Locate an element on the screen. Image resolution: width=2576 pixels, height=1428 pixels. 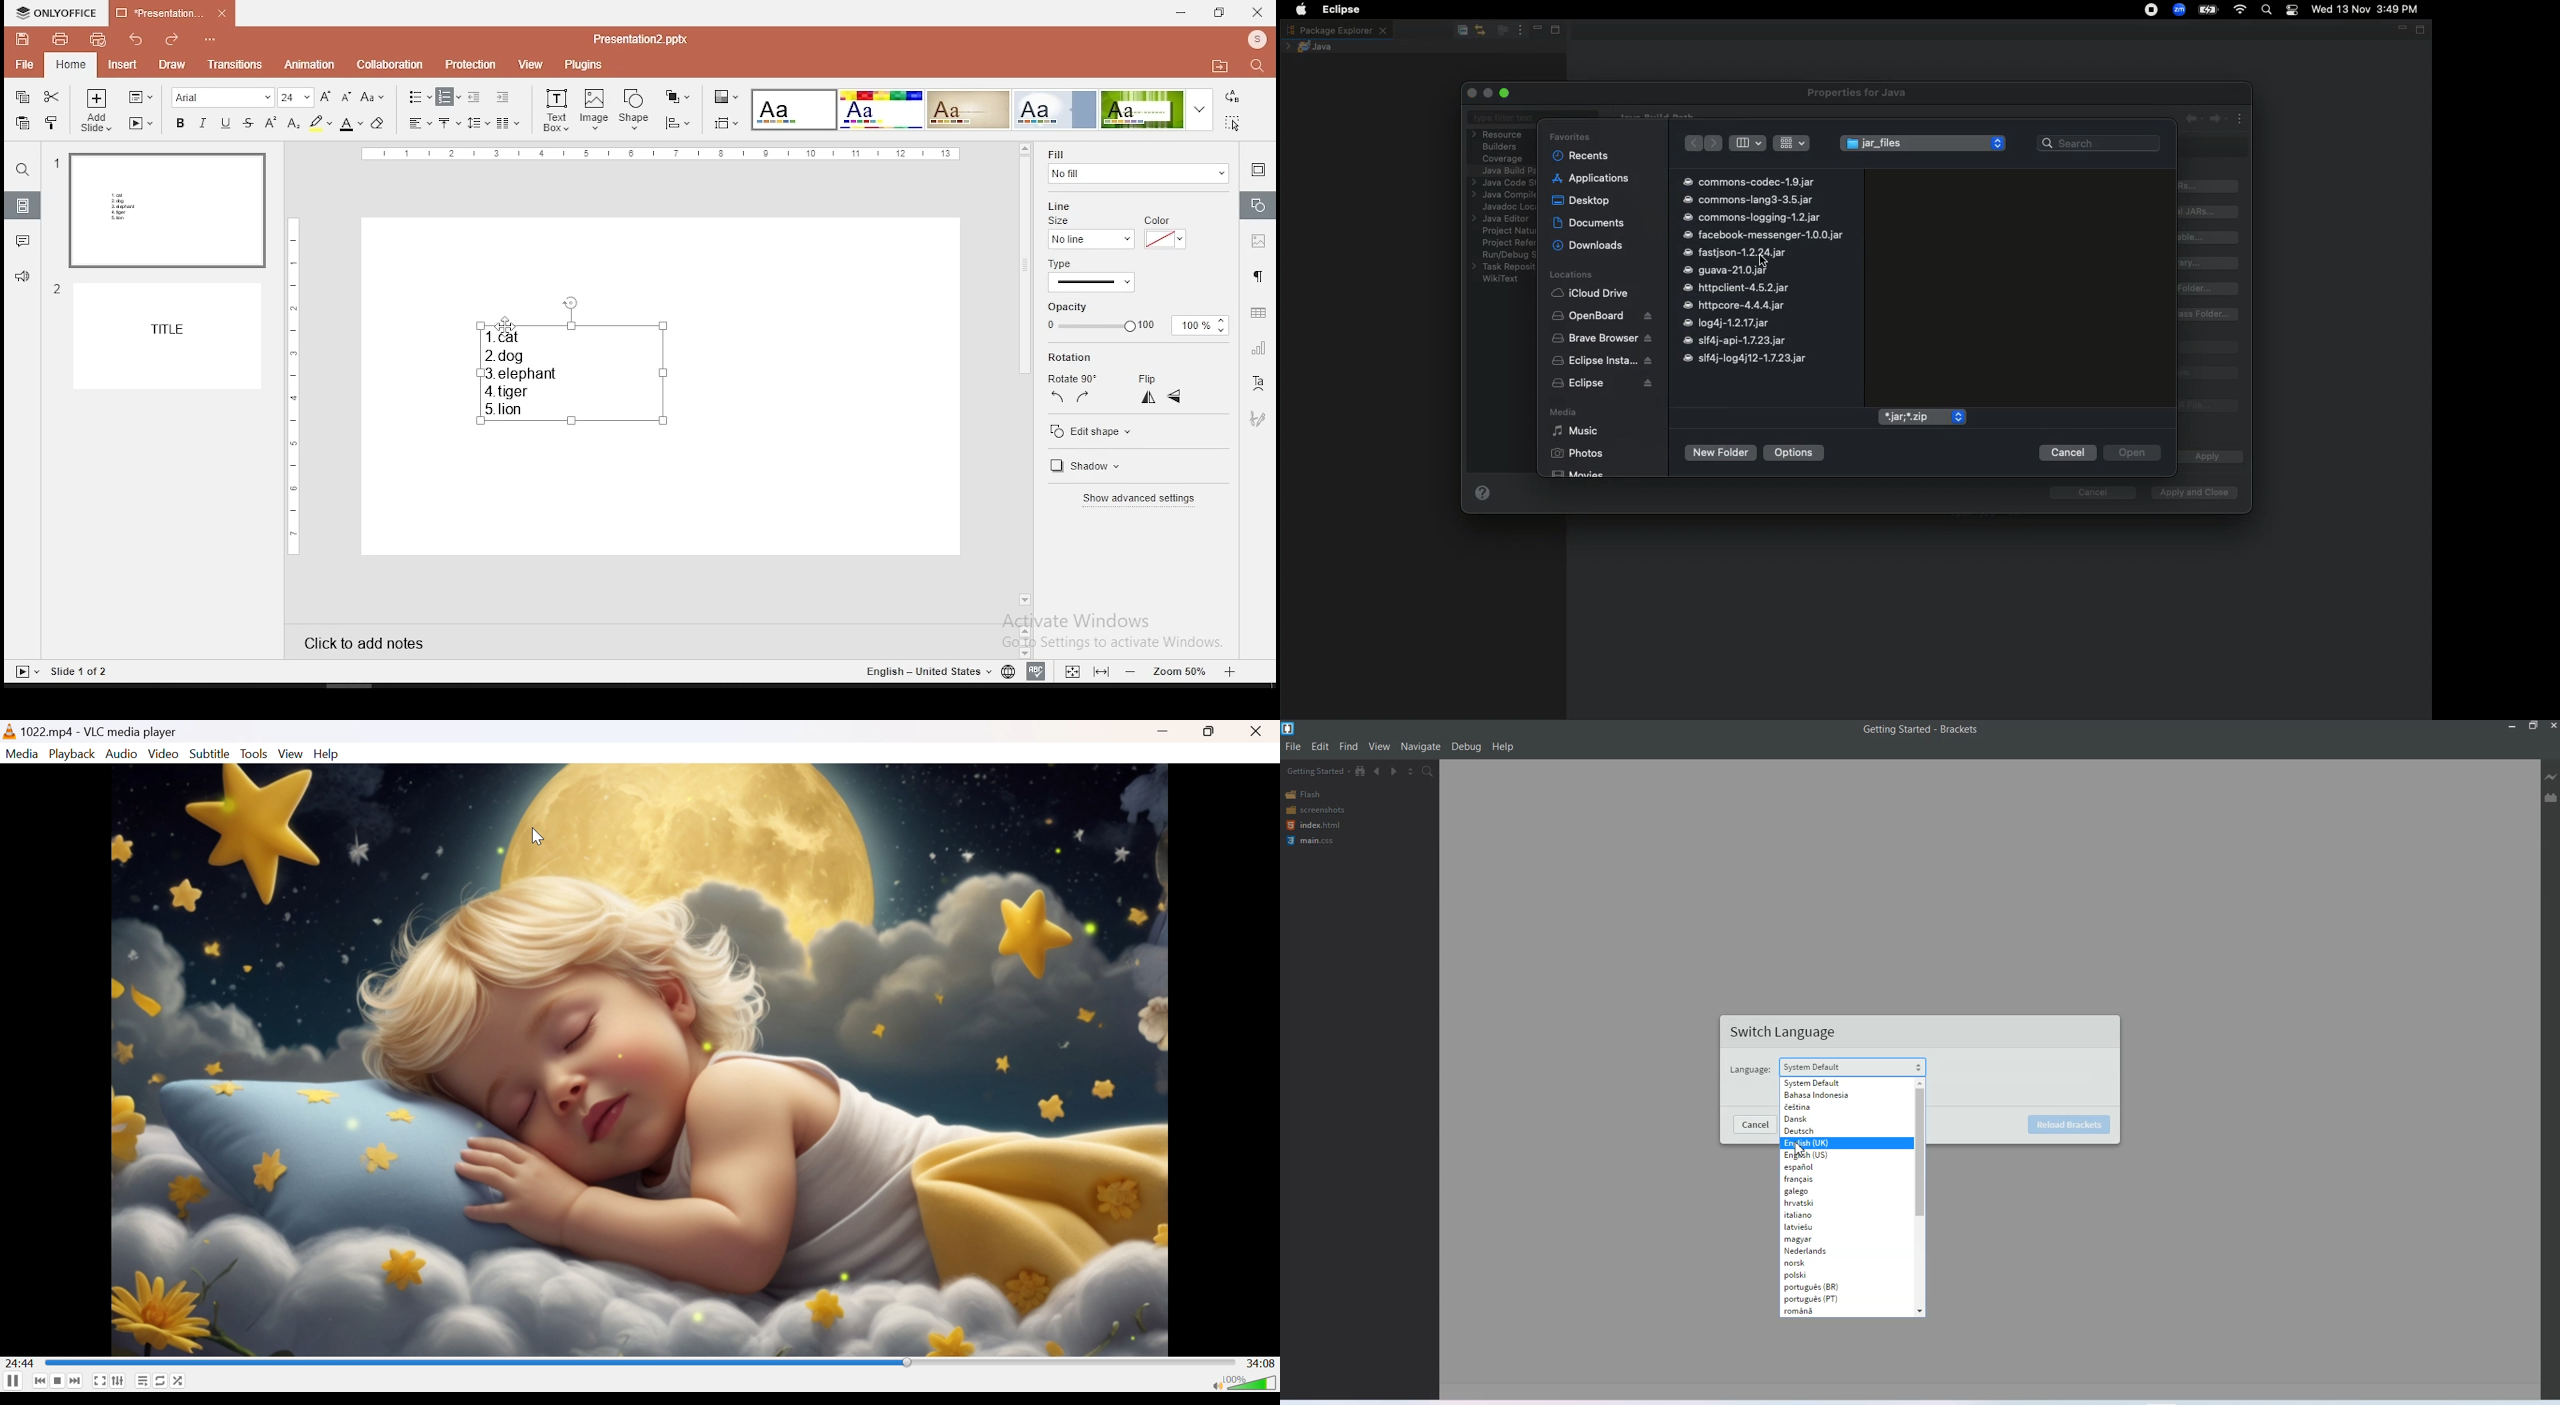
Espanol is located at coordinates (1835, 1167).